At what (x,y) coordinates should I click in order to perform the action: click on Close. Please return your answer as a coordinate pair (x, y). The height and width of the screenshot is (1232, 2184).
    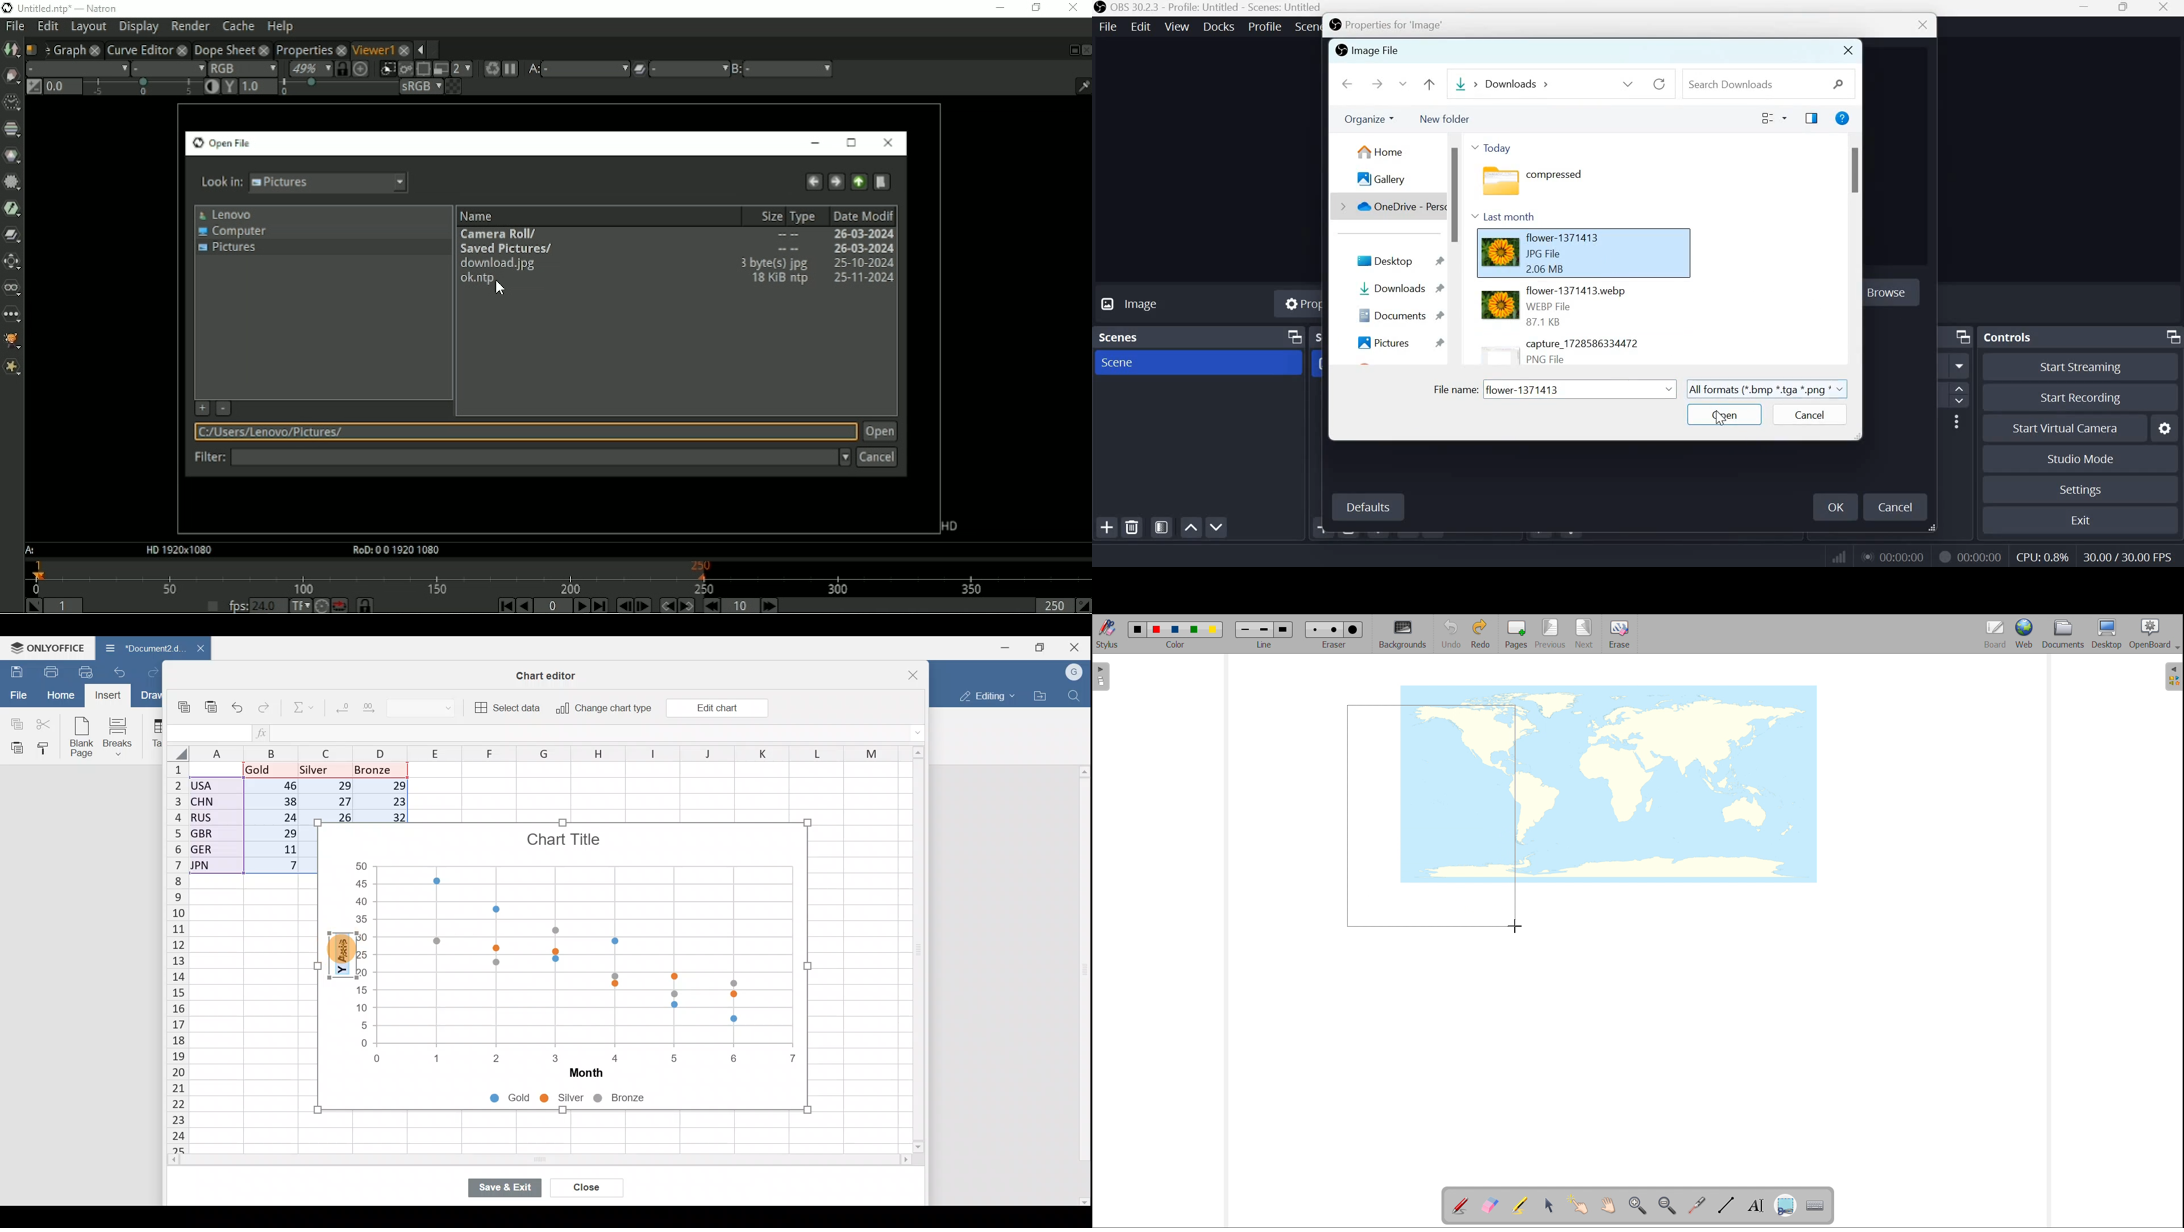
    Looking at the image, I should click on (1072, 8).